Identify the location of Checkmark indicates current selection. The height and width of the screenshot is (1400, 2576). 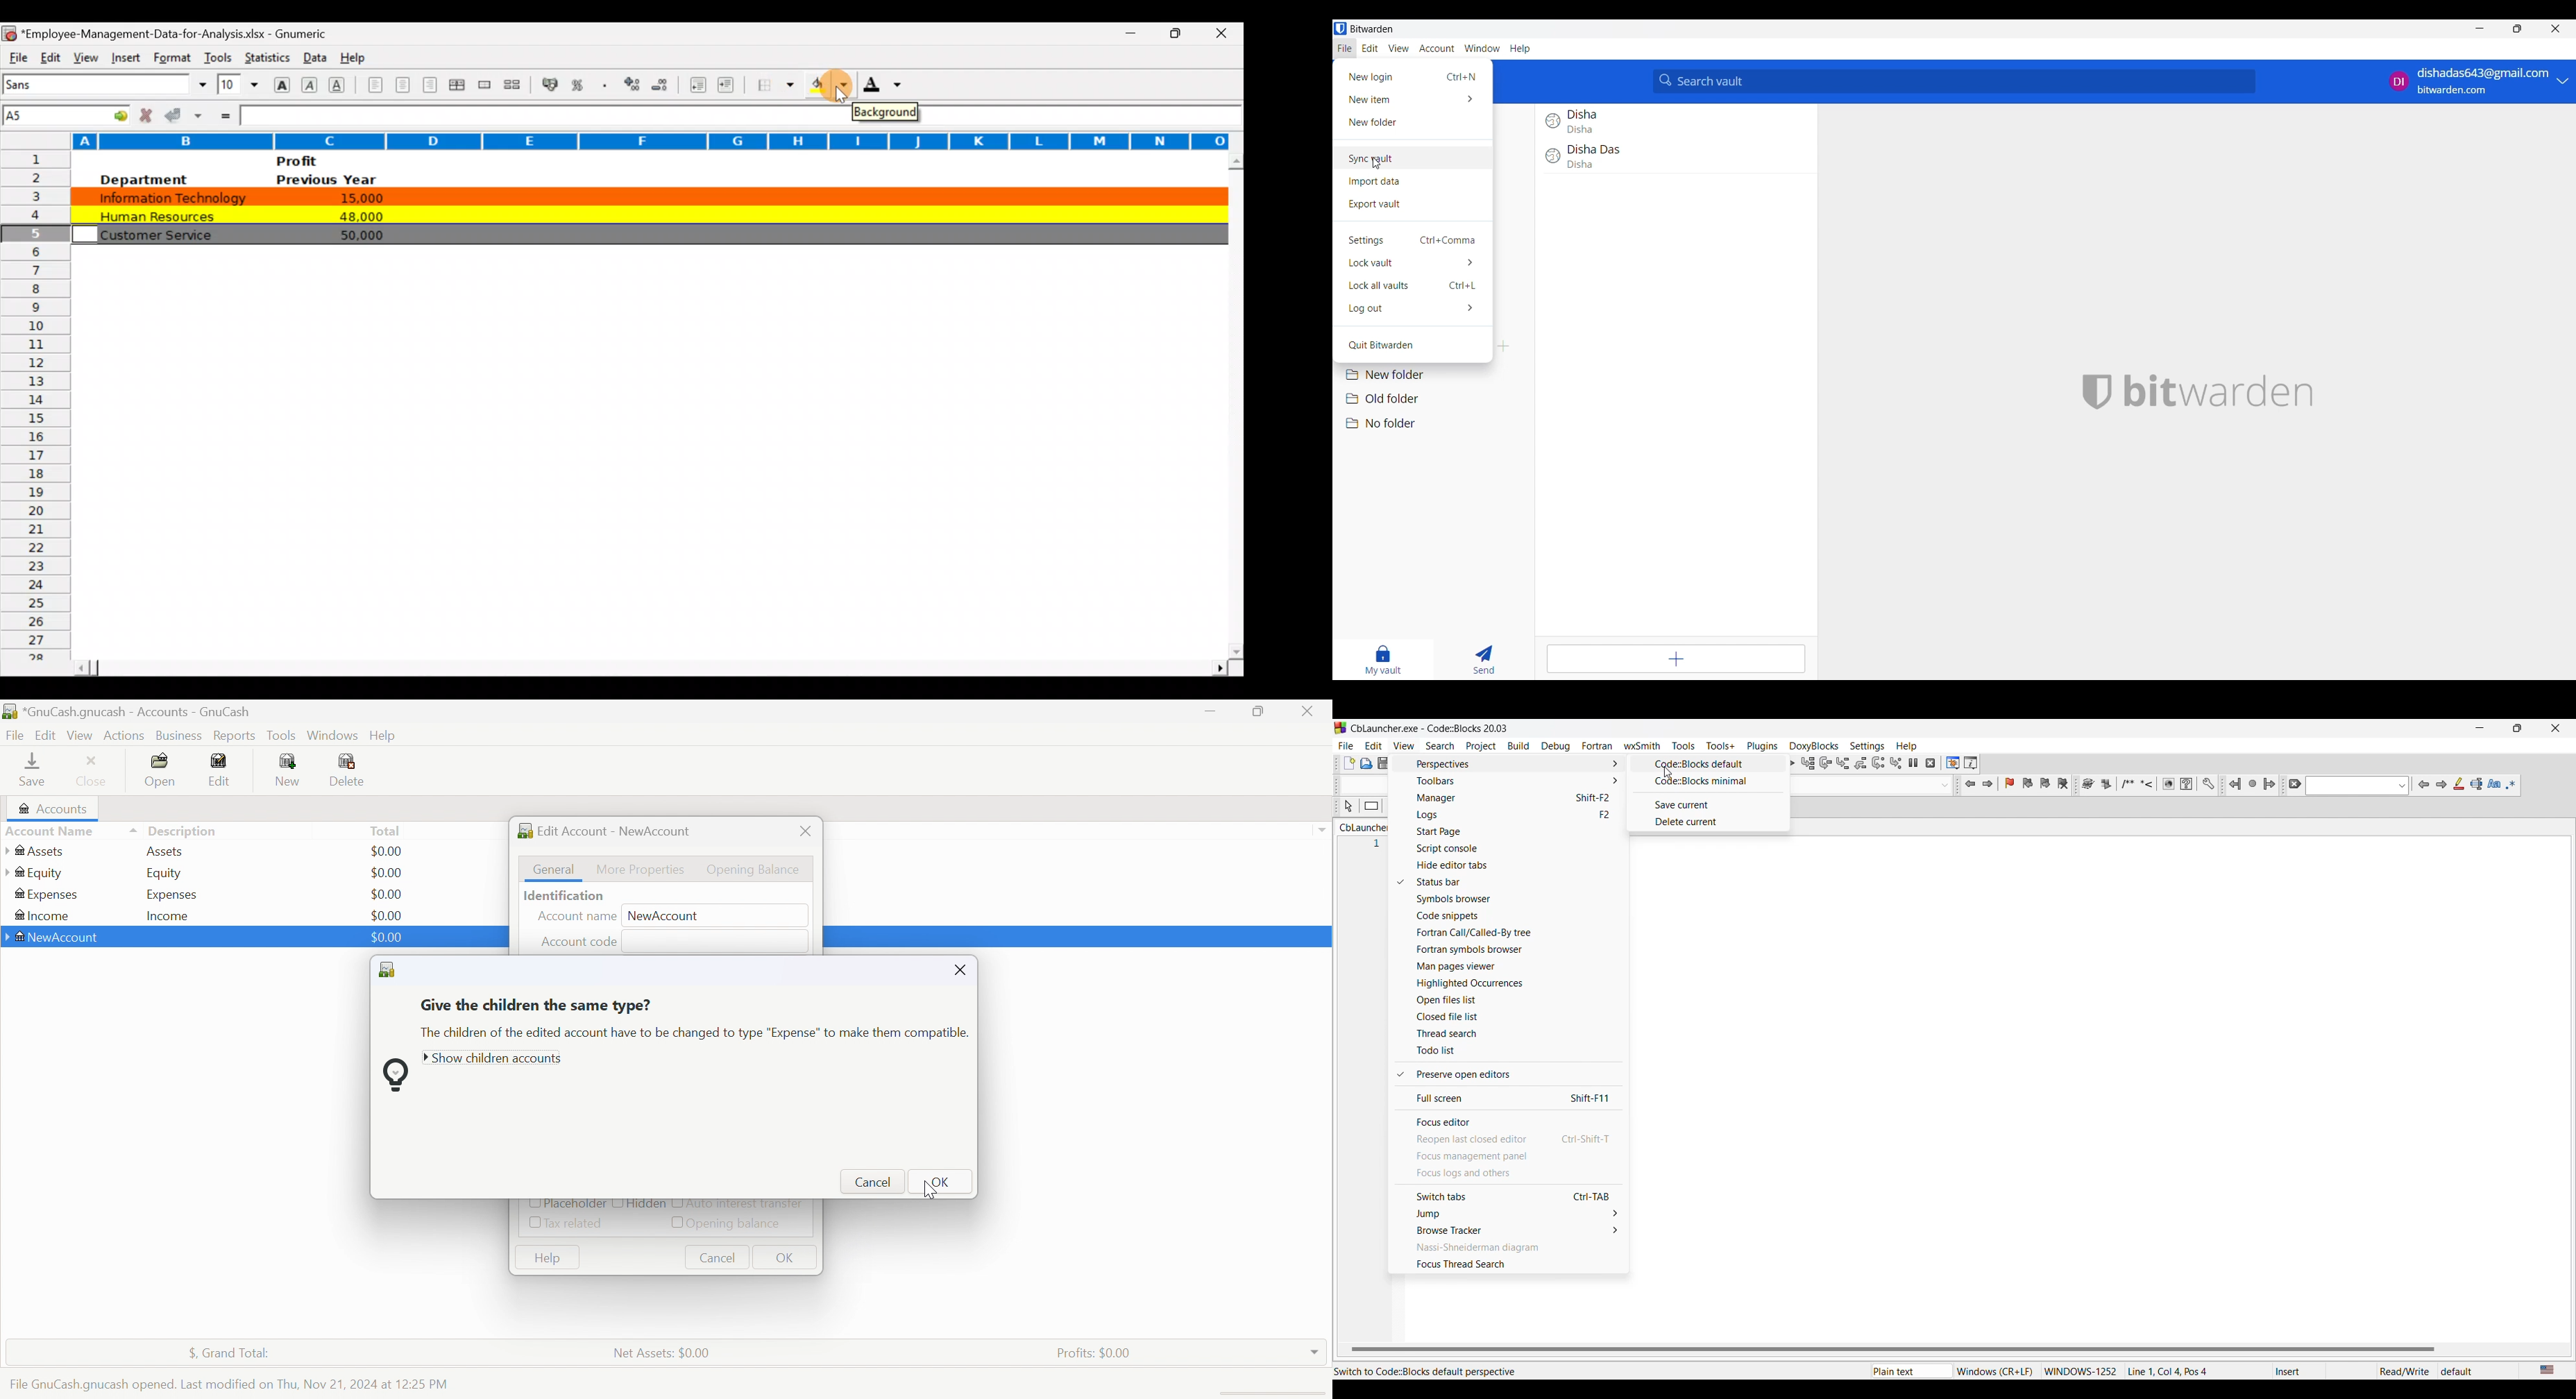
(1400, 979).